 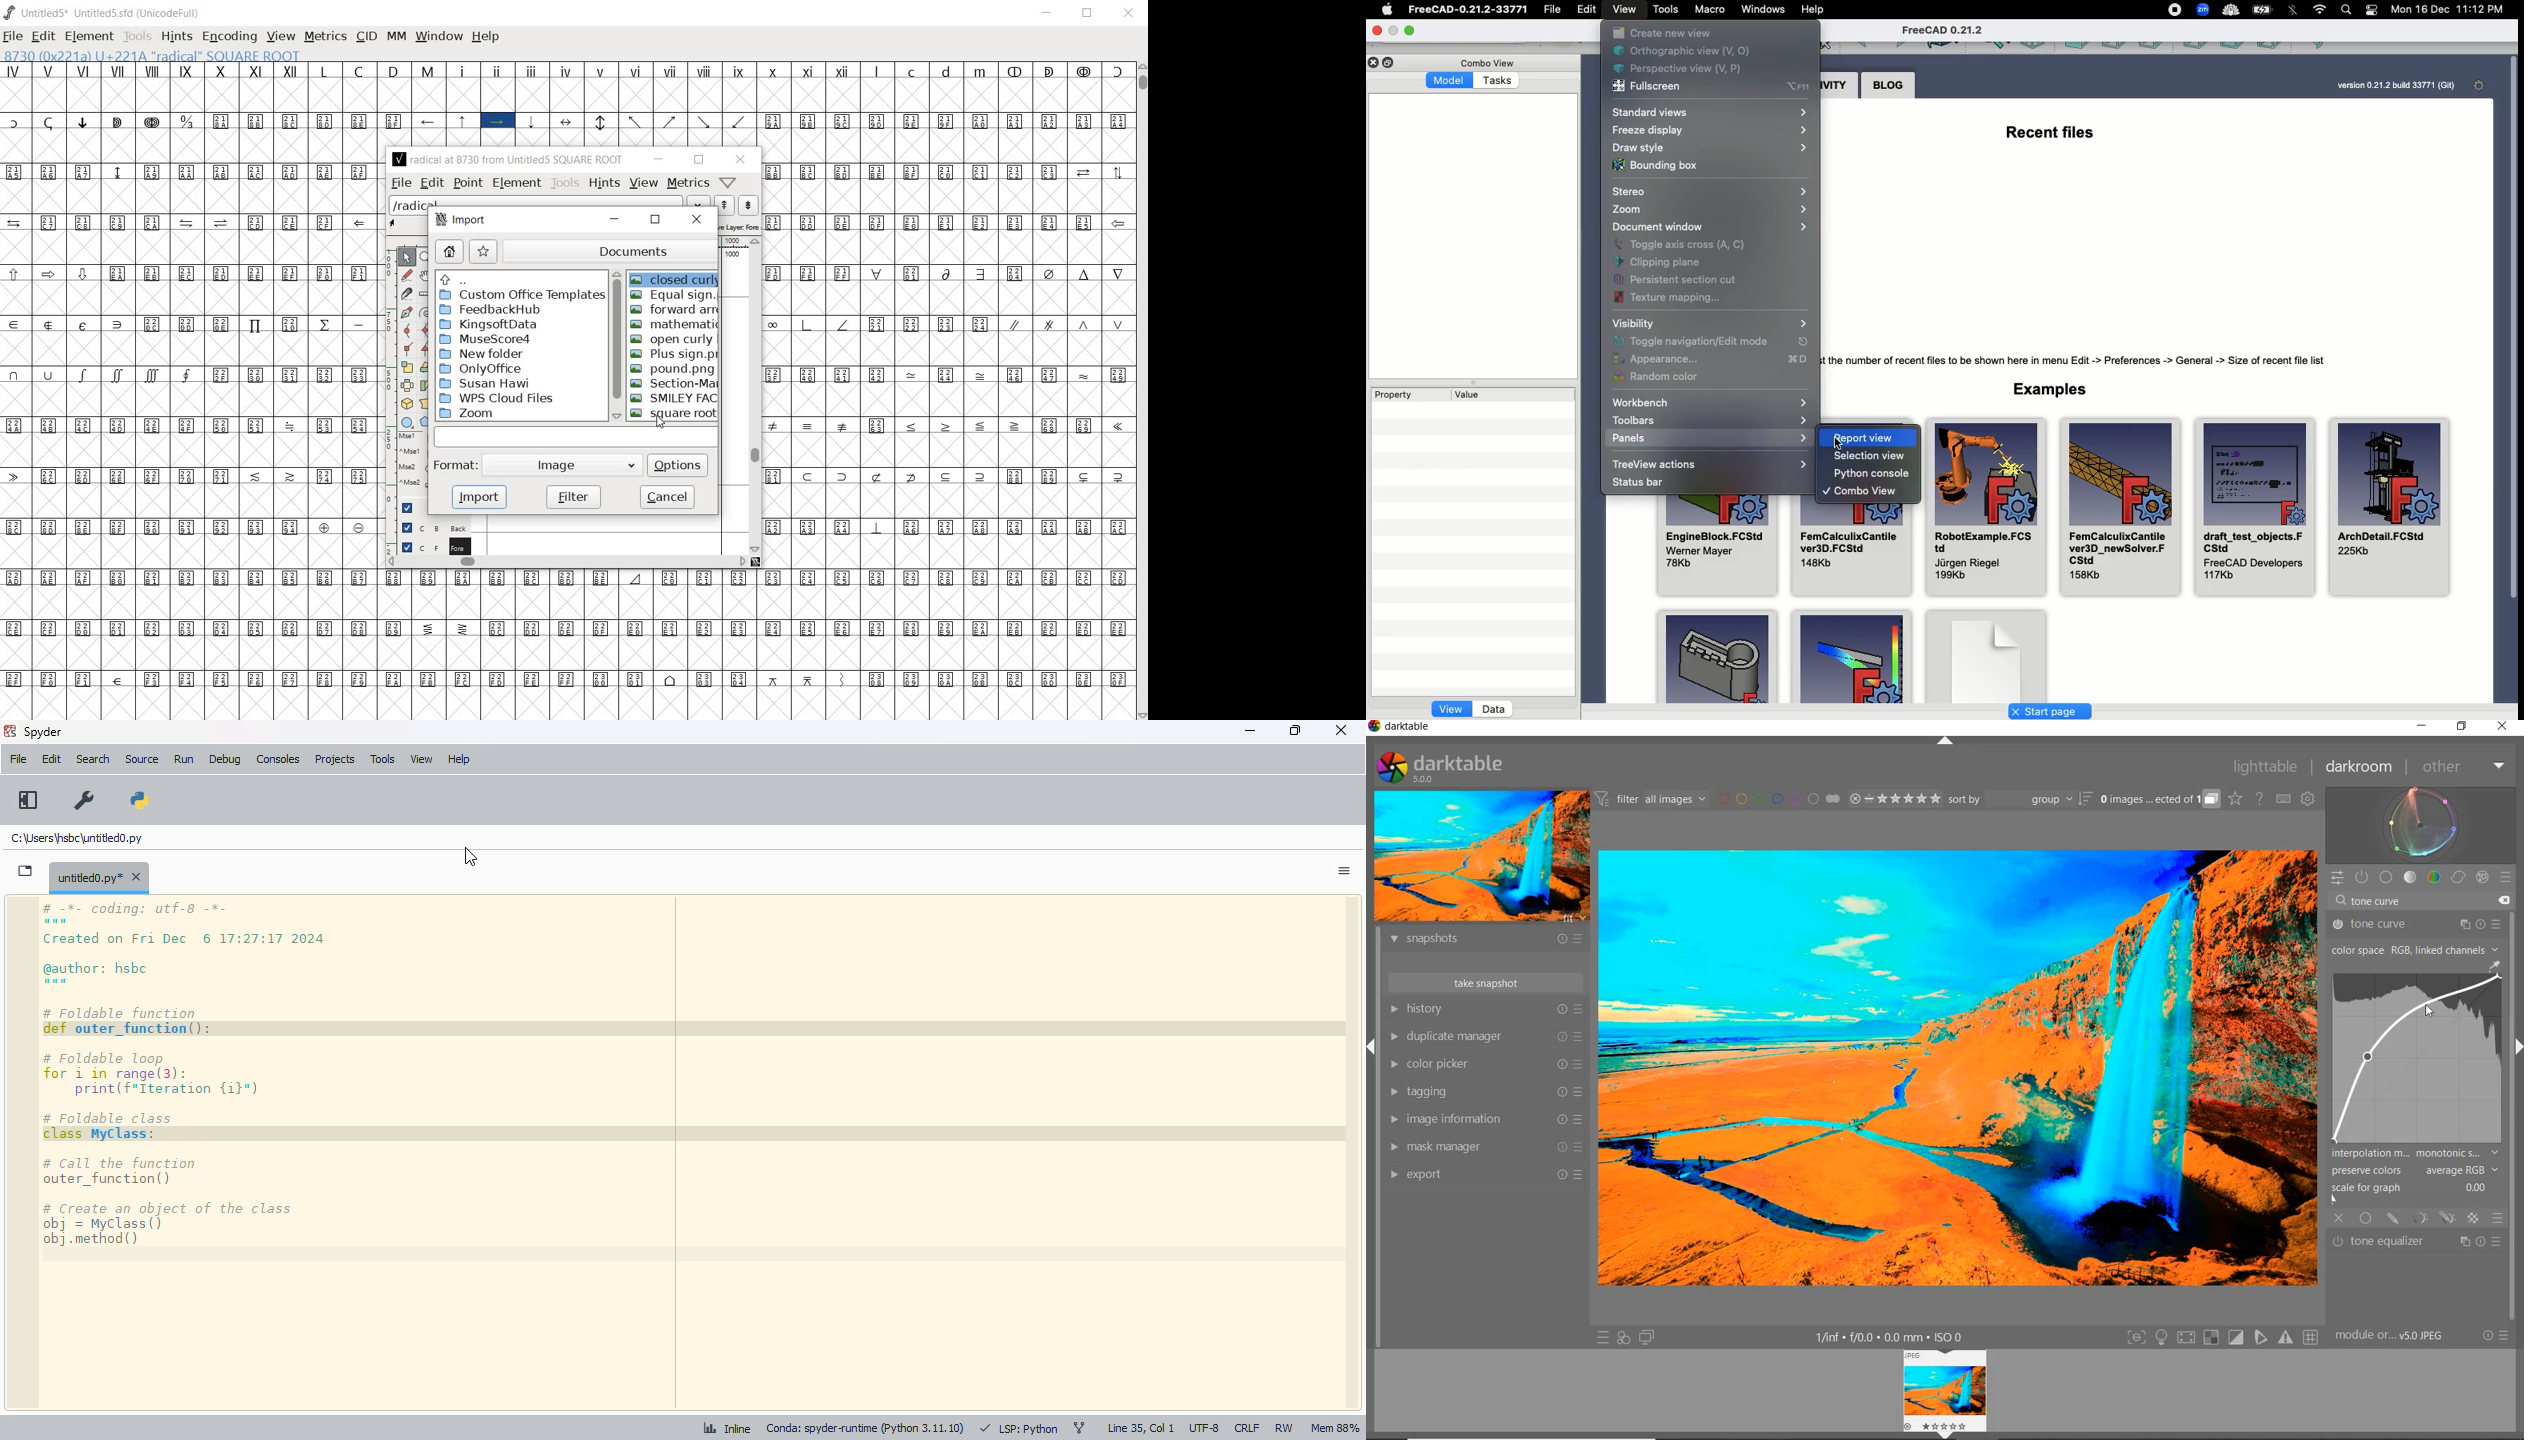 I want to click on LSP: Python, so click(x=1019, y=1428).